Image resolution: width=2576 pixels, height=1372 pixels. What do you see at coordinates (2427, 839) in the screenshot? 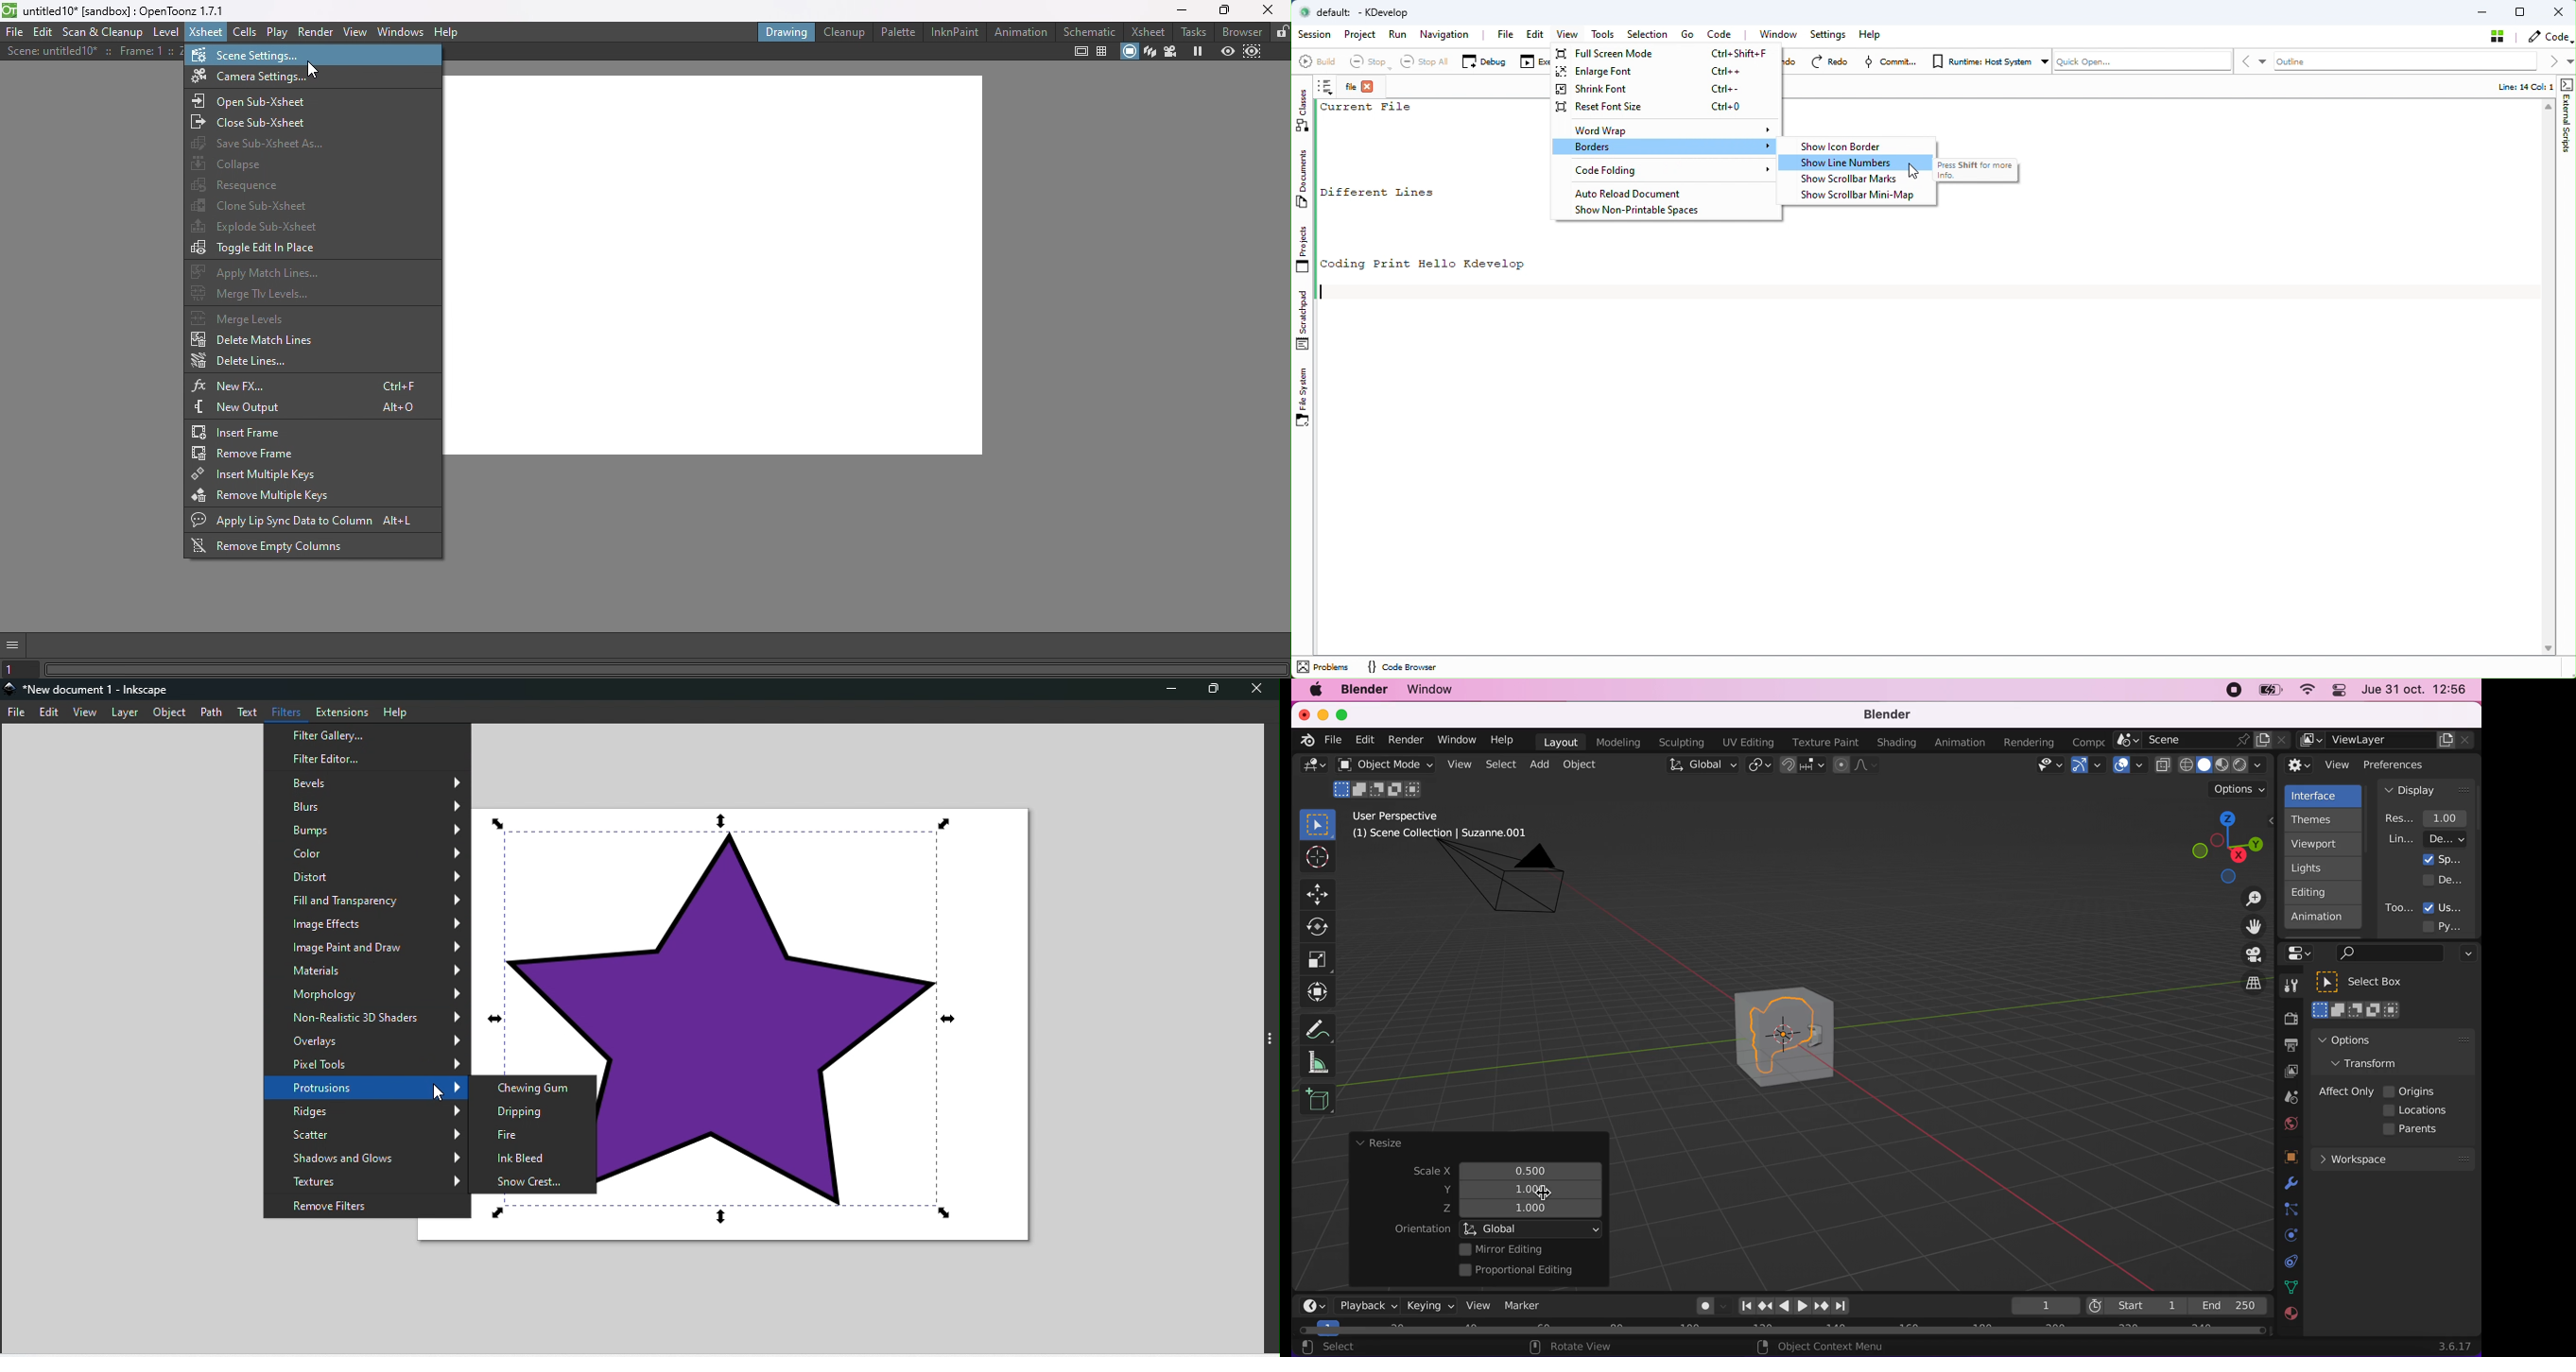
I see `line width` at bounding box center [2427, 839].